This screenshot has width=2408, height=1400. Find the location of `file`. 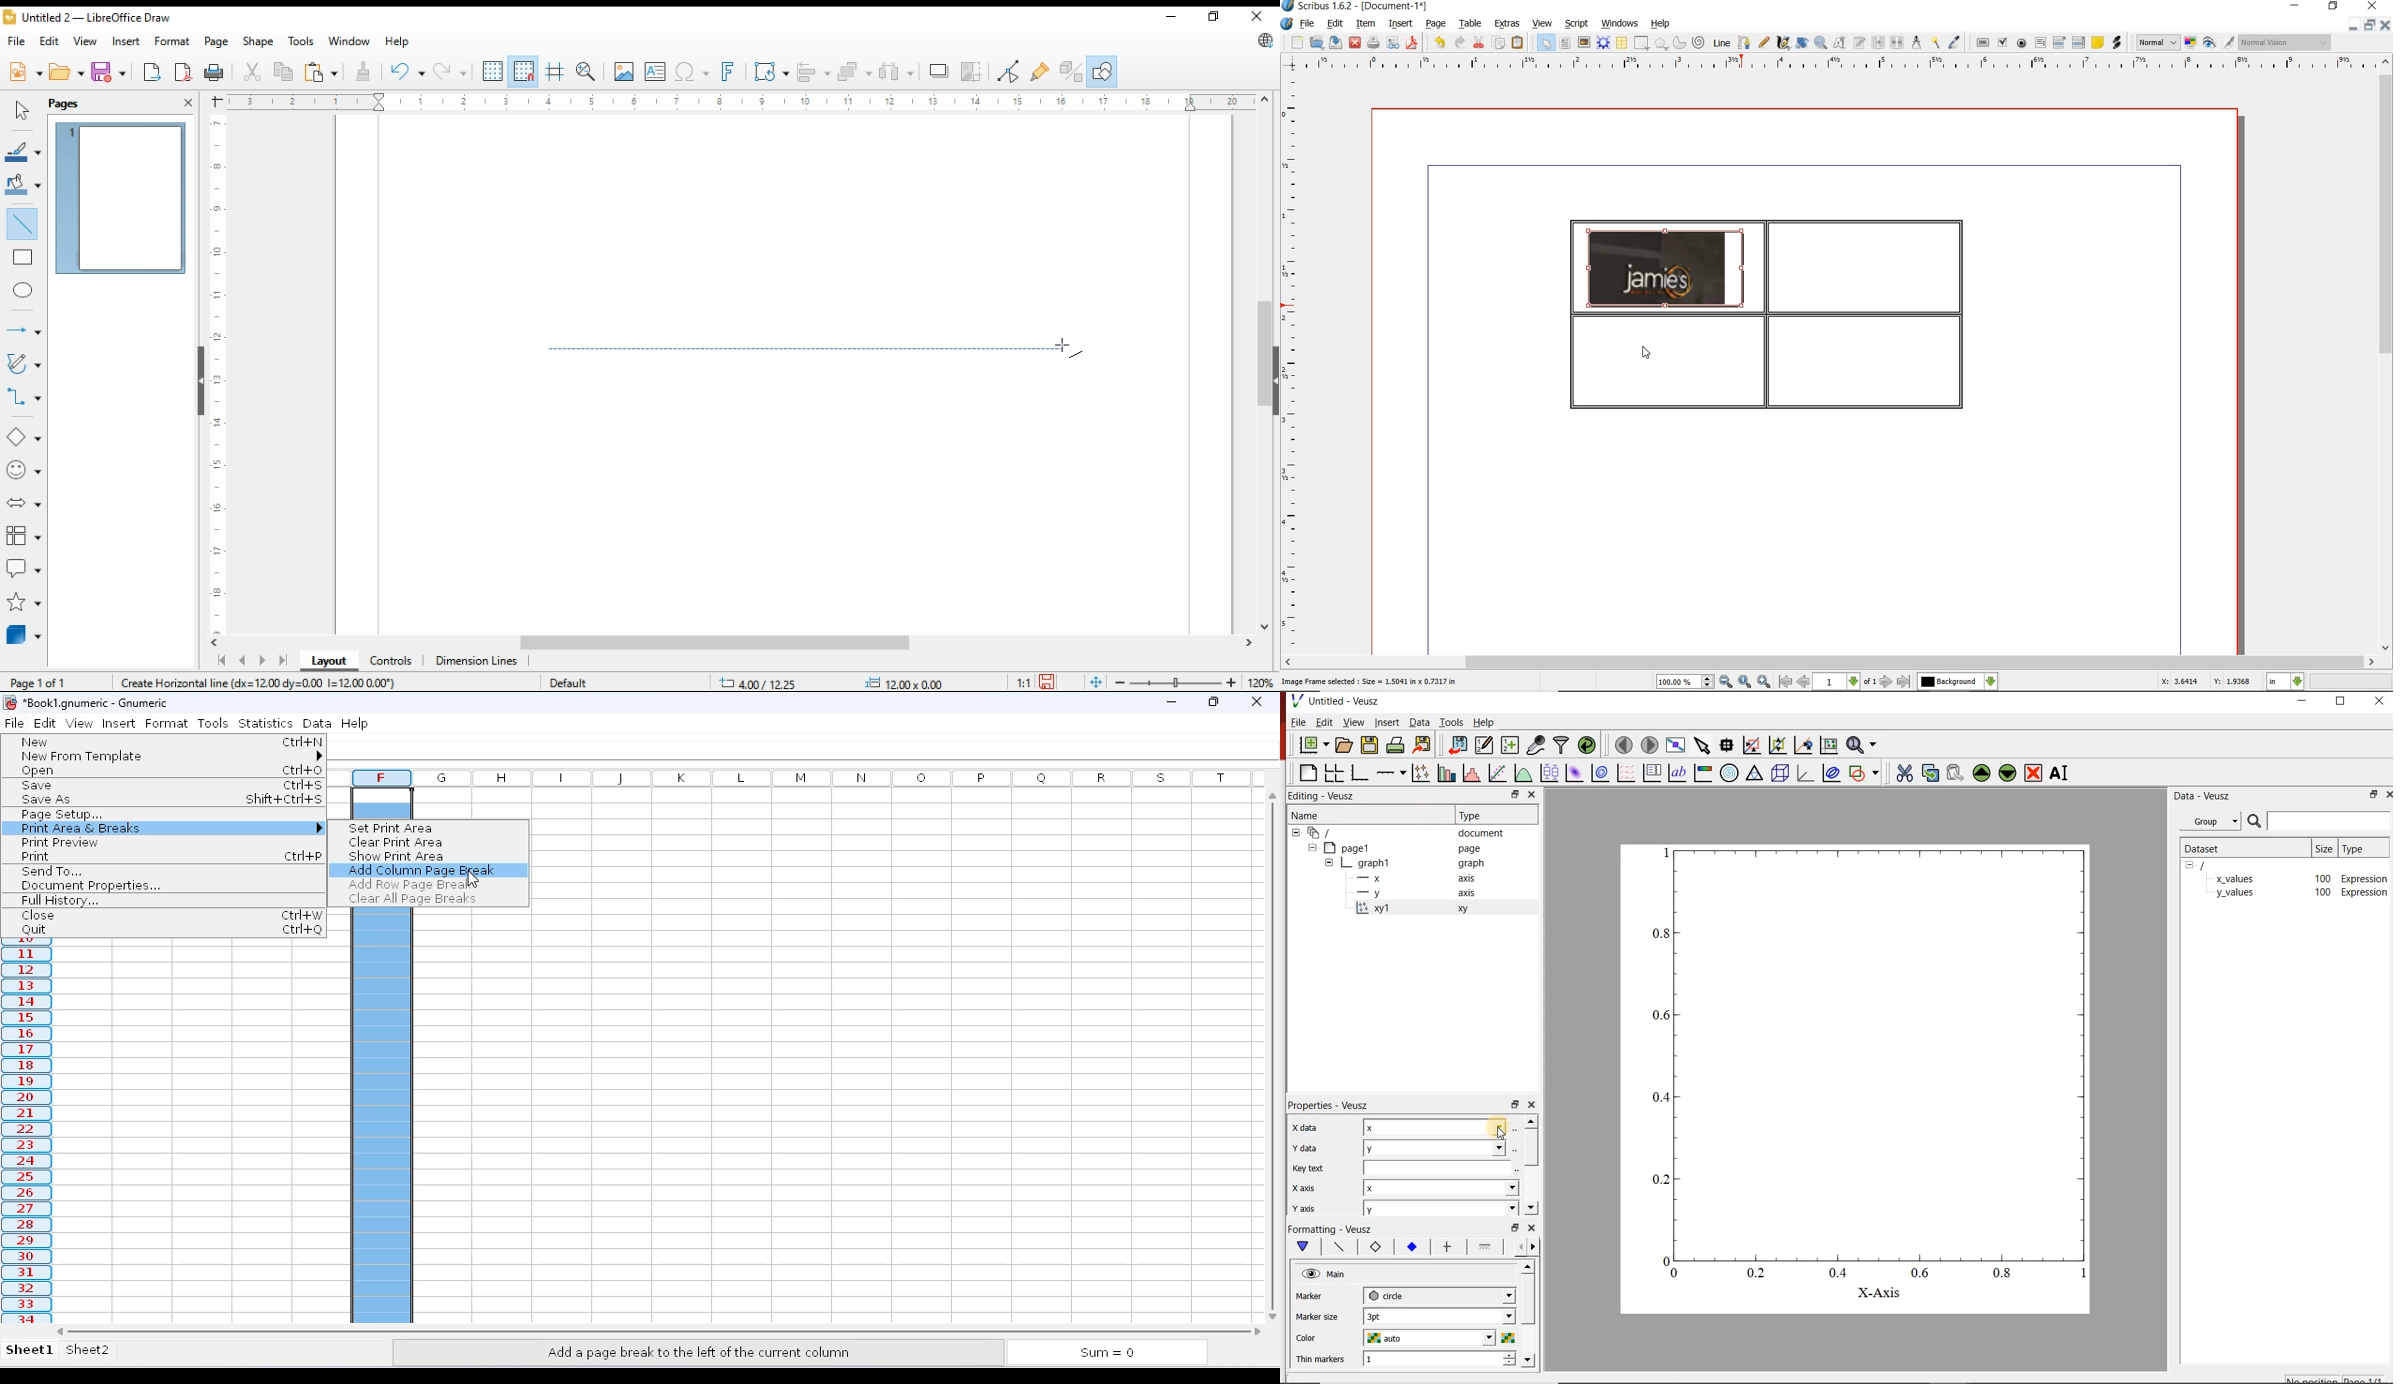

file is located at coordinates (14, 723).